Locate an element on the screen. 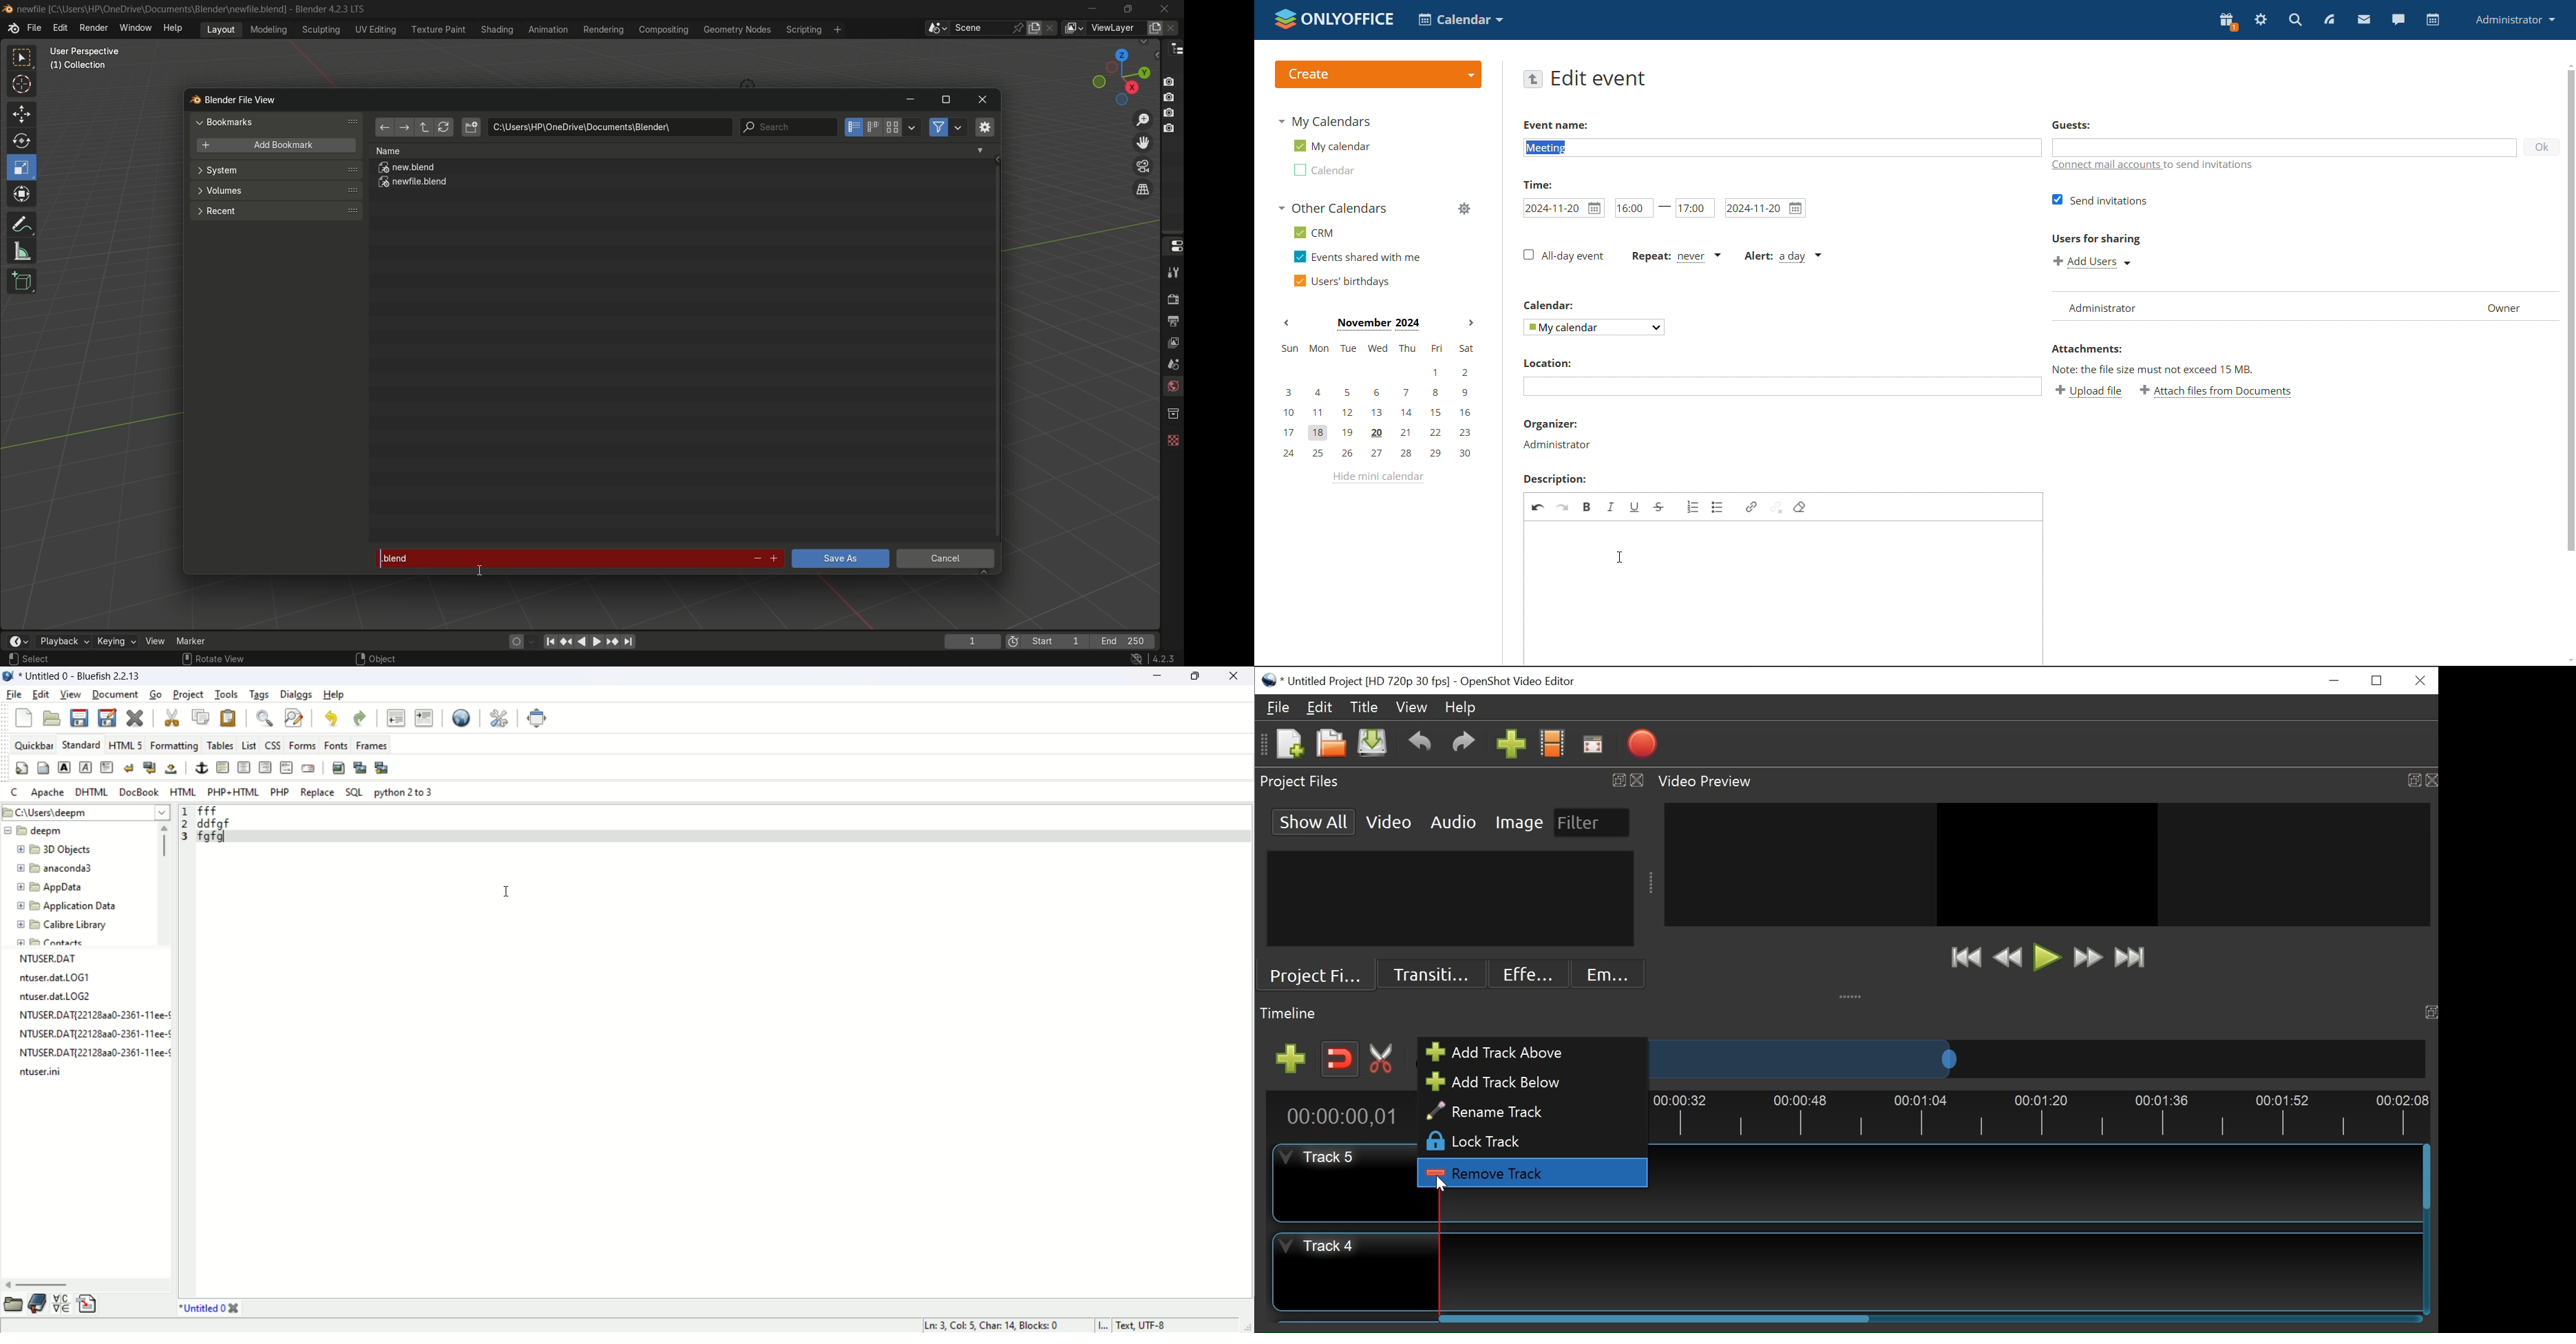 Image resolution: width=2576 pixels, height=1344 pixels. File Name is located at coordinates (1355, 681).